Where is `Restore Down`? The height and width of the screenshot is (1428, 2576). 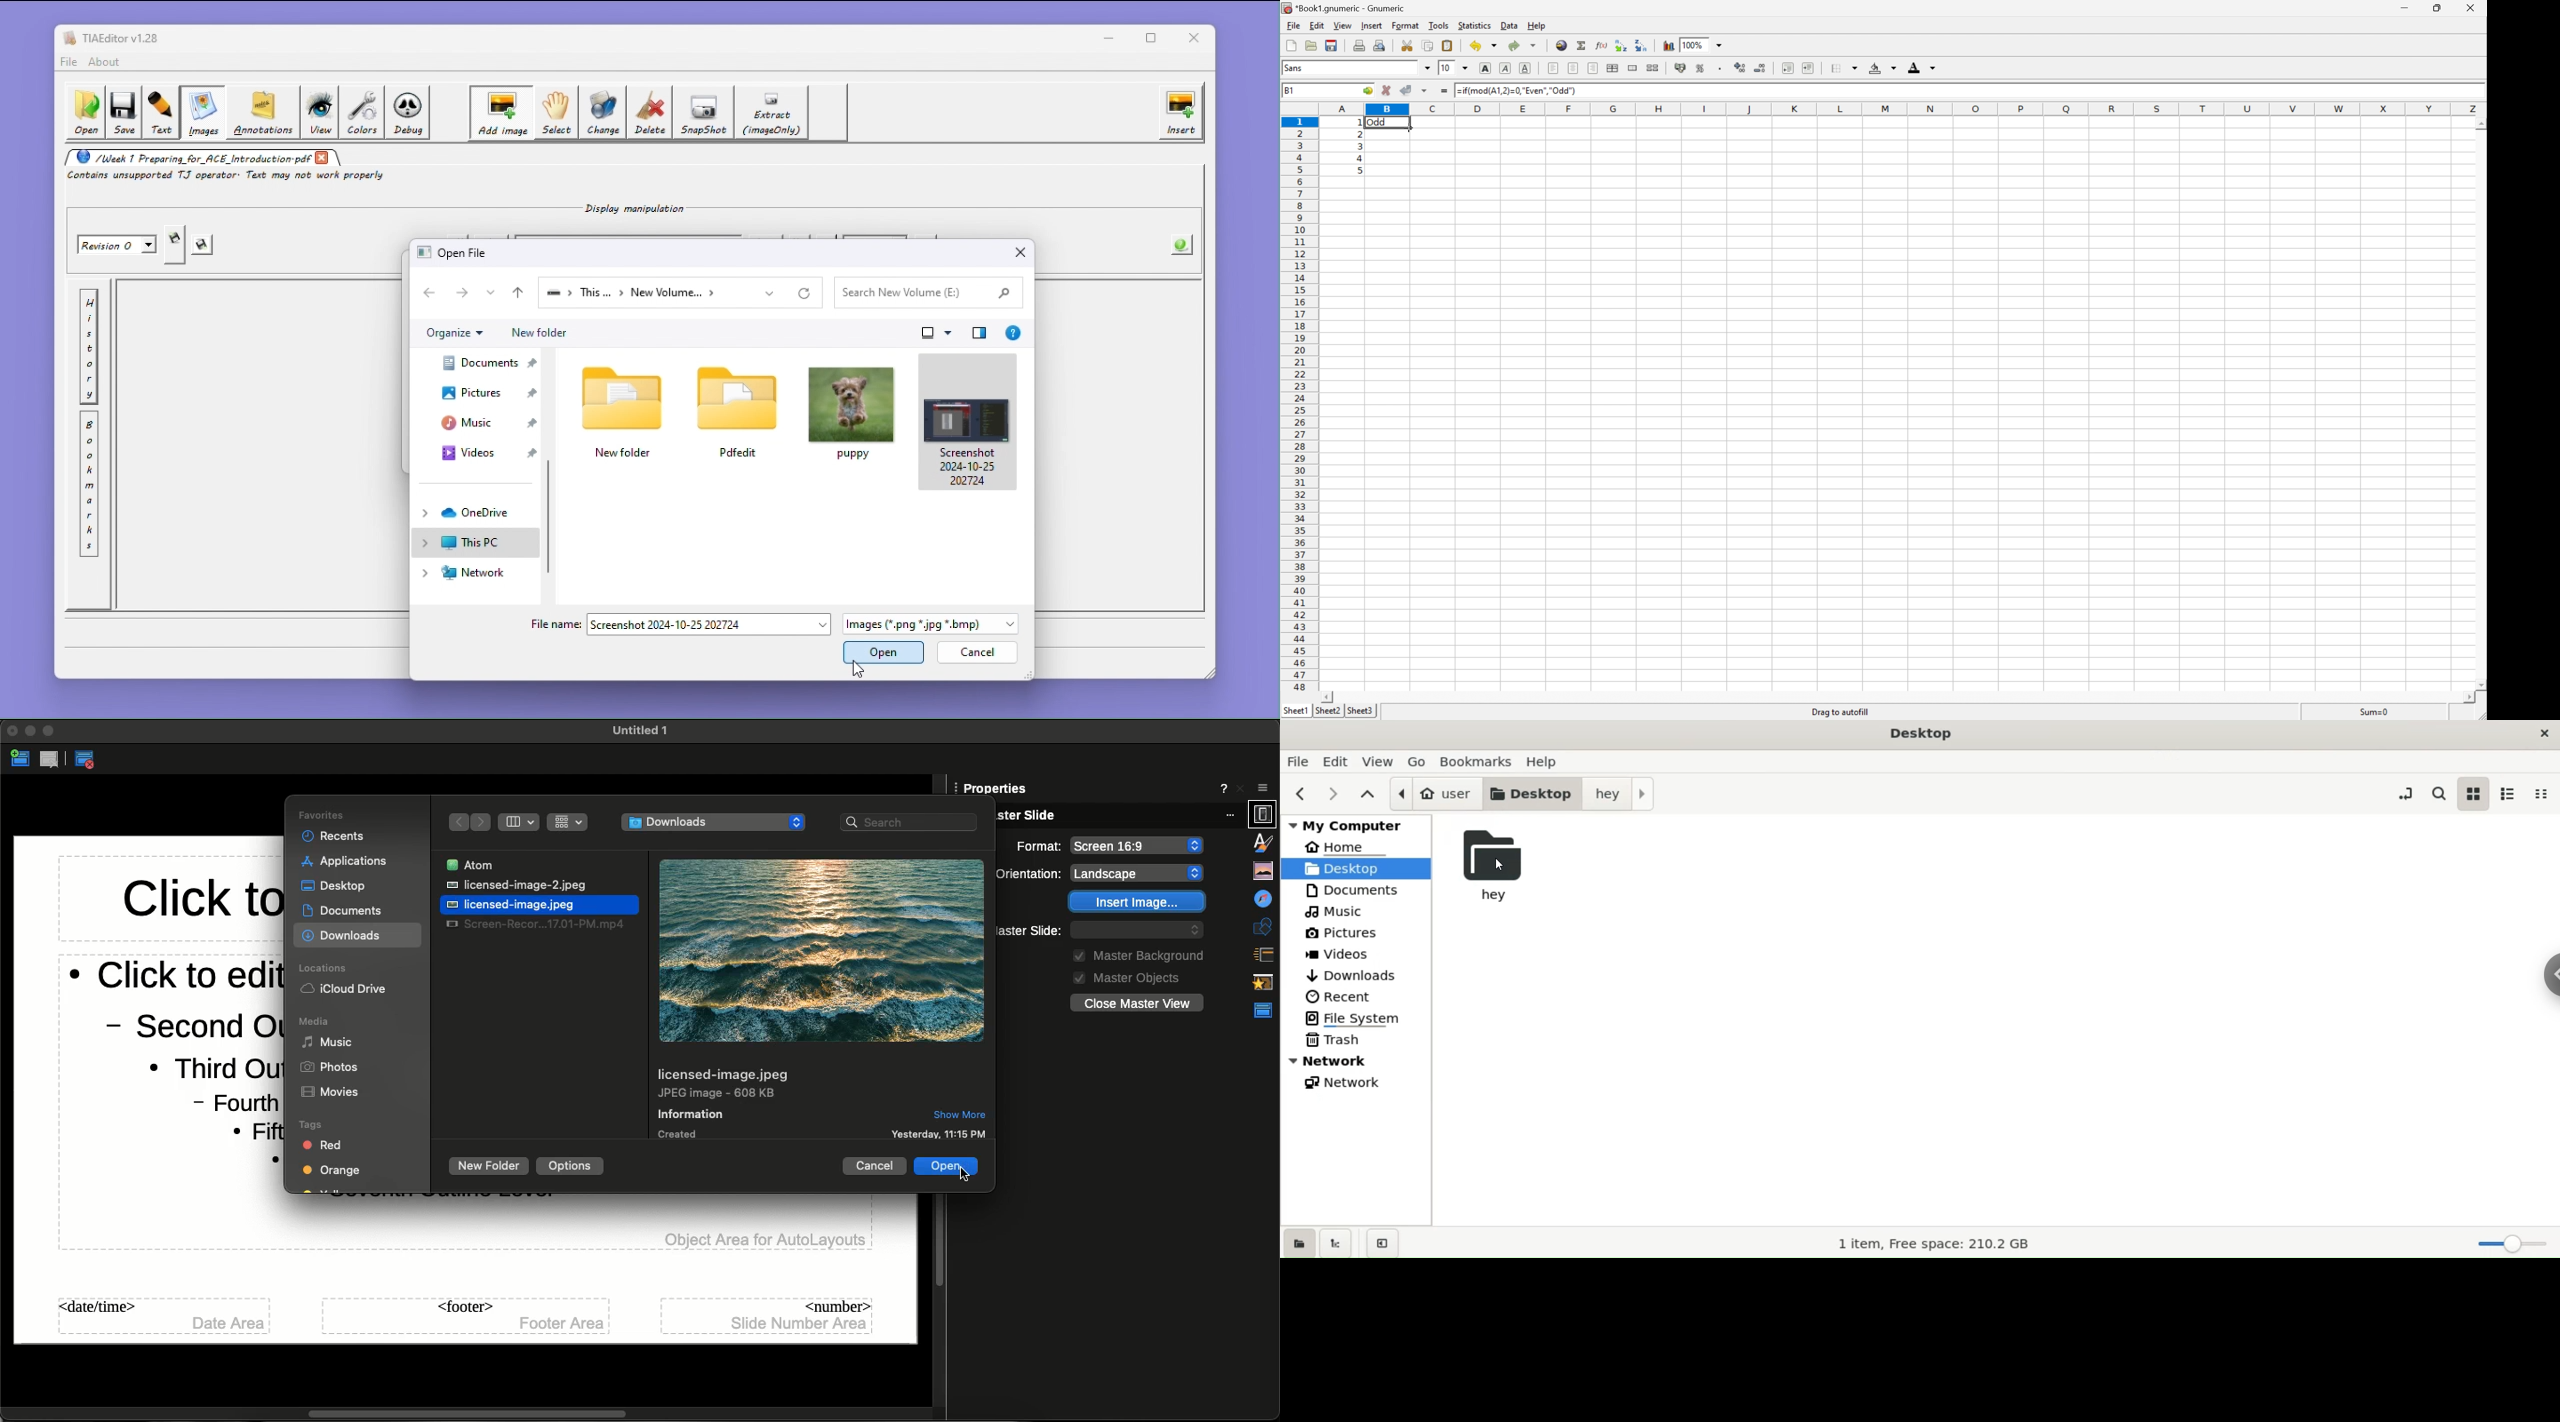 Restore Down is located at coordinates (2440, 6).